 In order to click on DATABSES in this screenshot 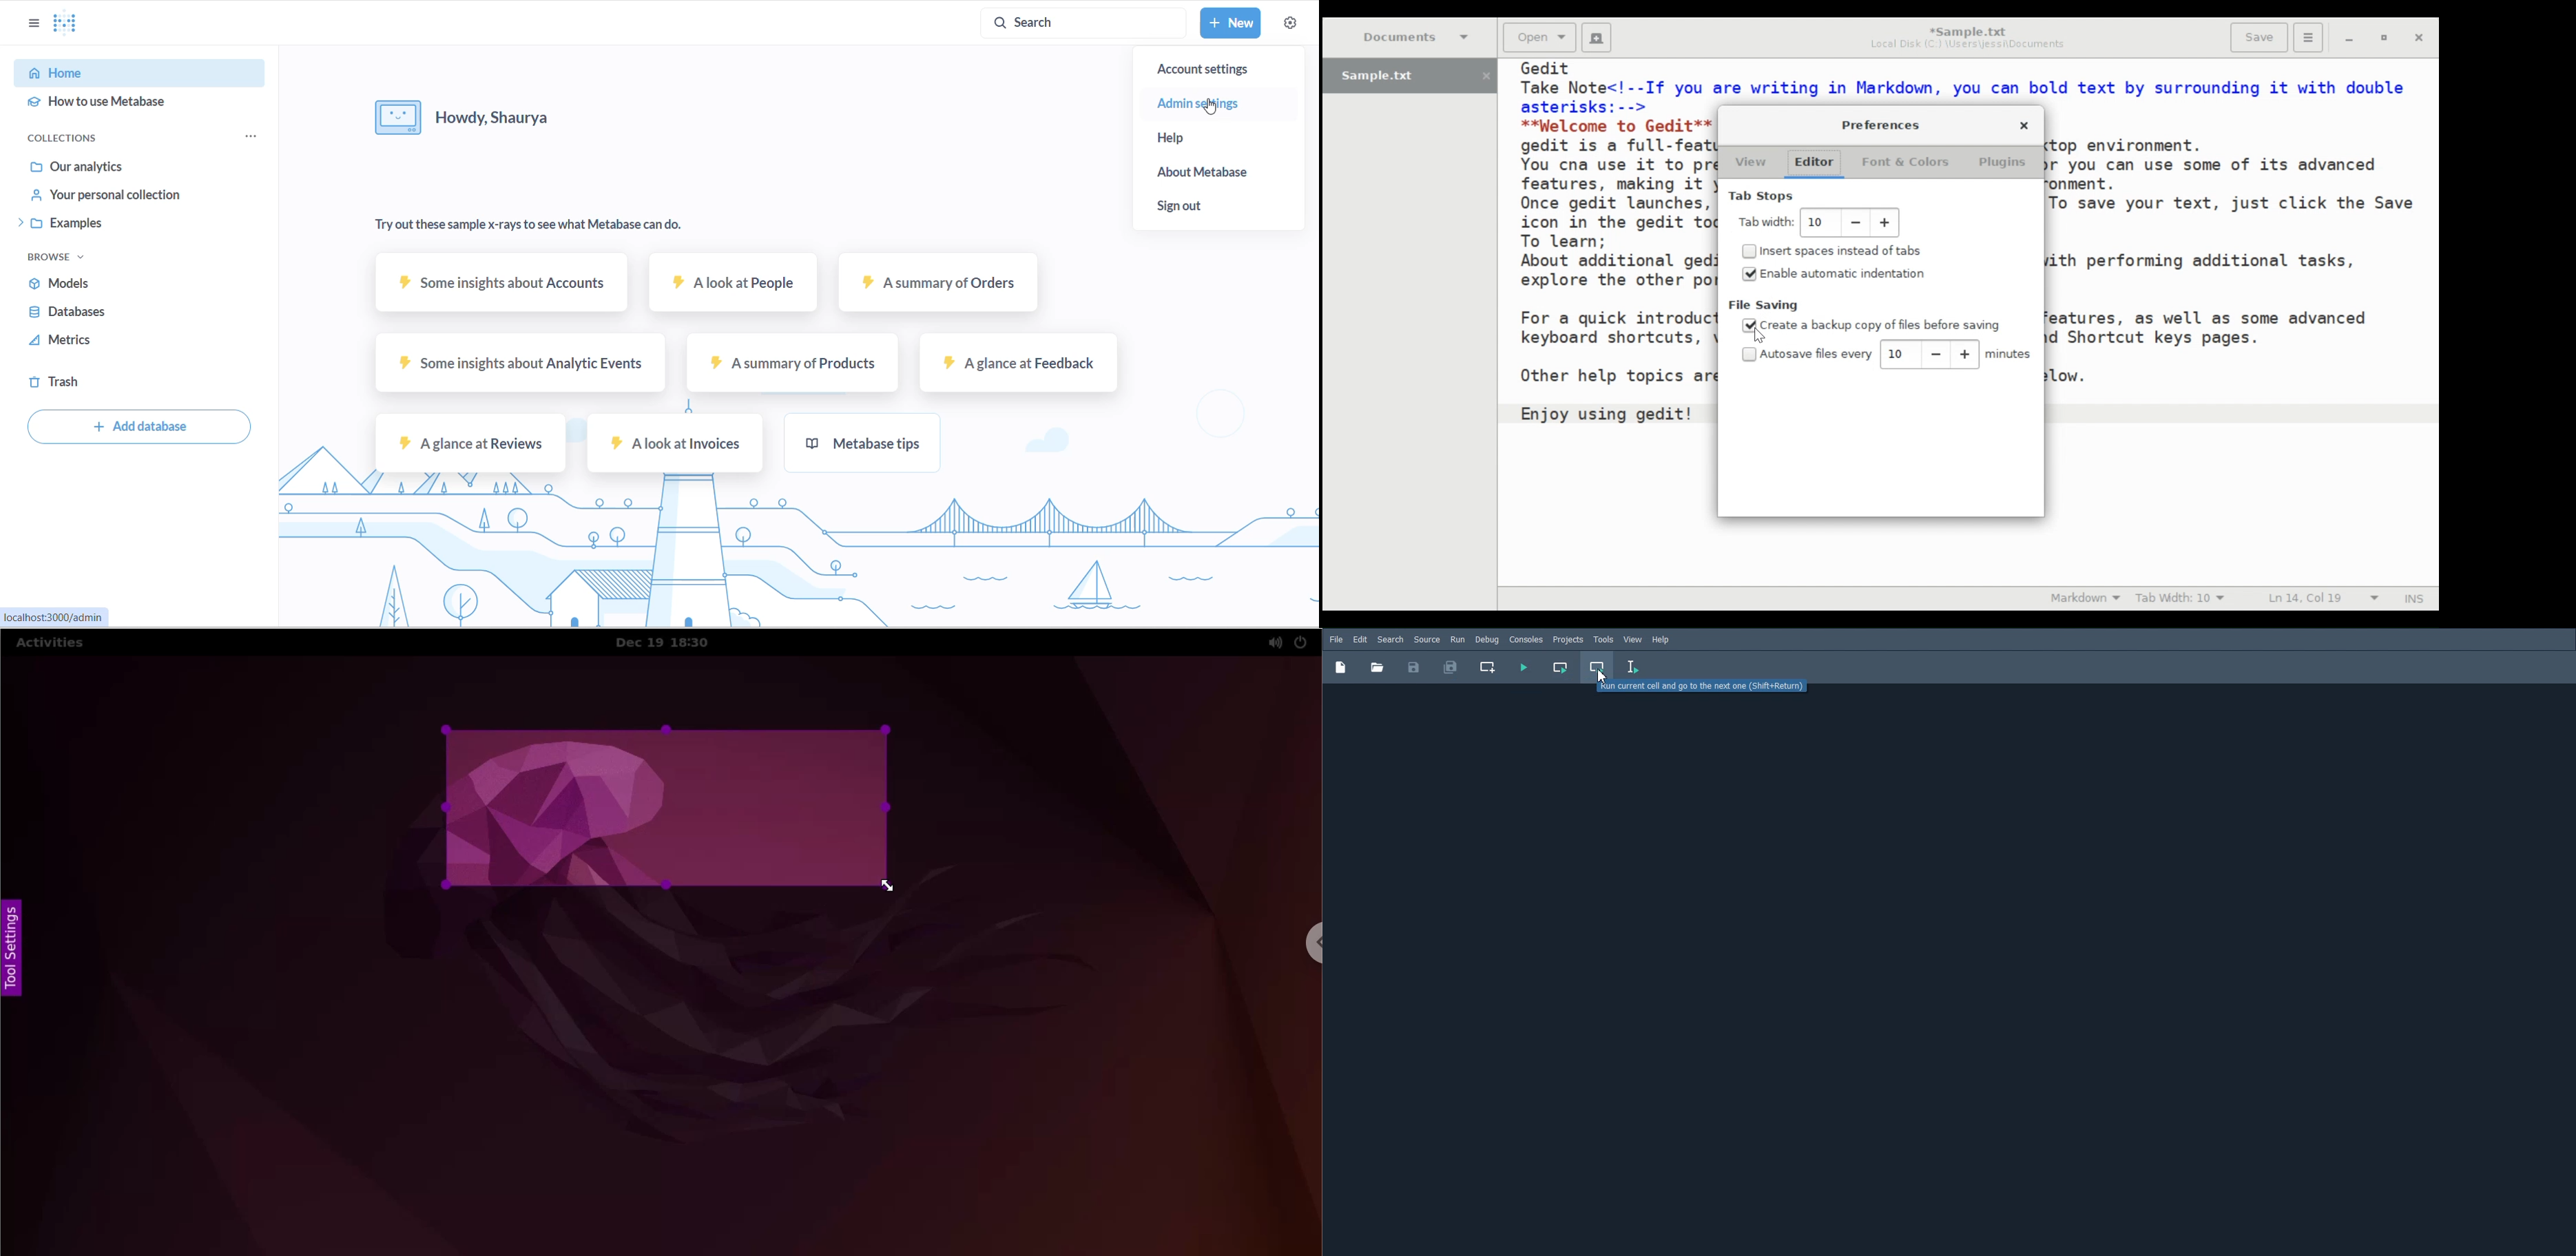, I will do `click(105, 317)`.